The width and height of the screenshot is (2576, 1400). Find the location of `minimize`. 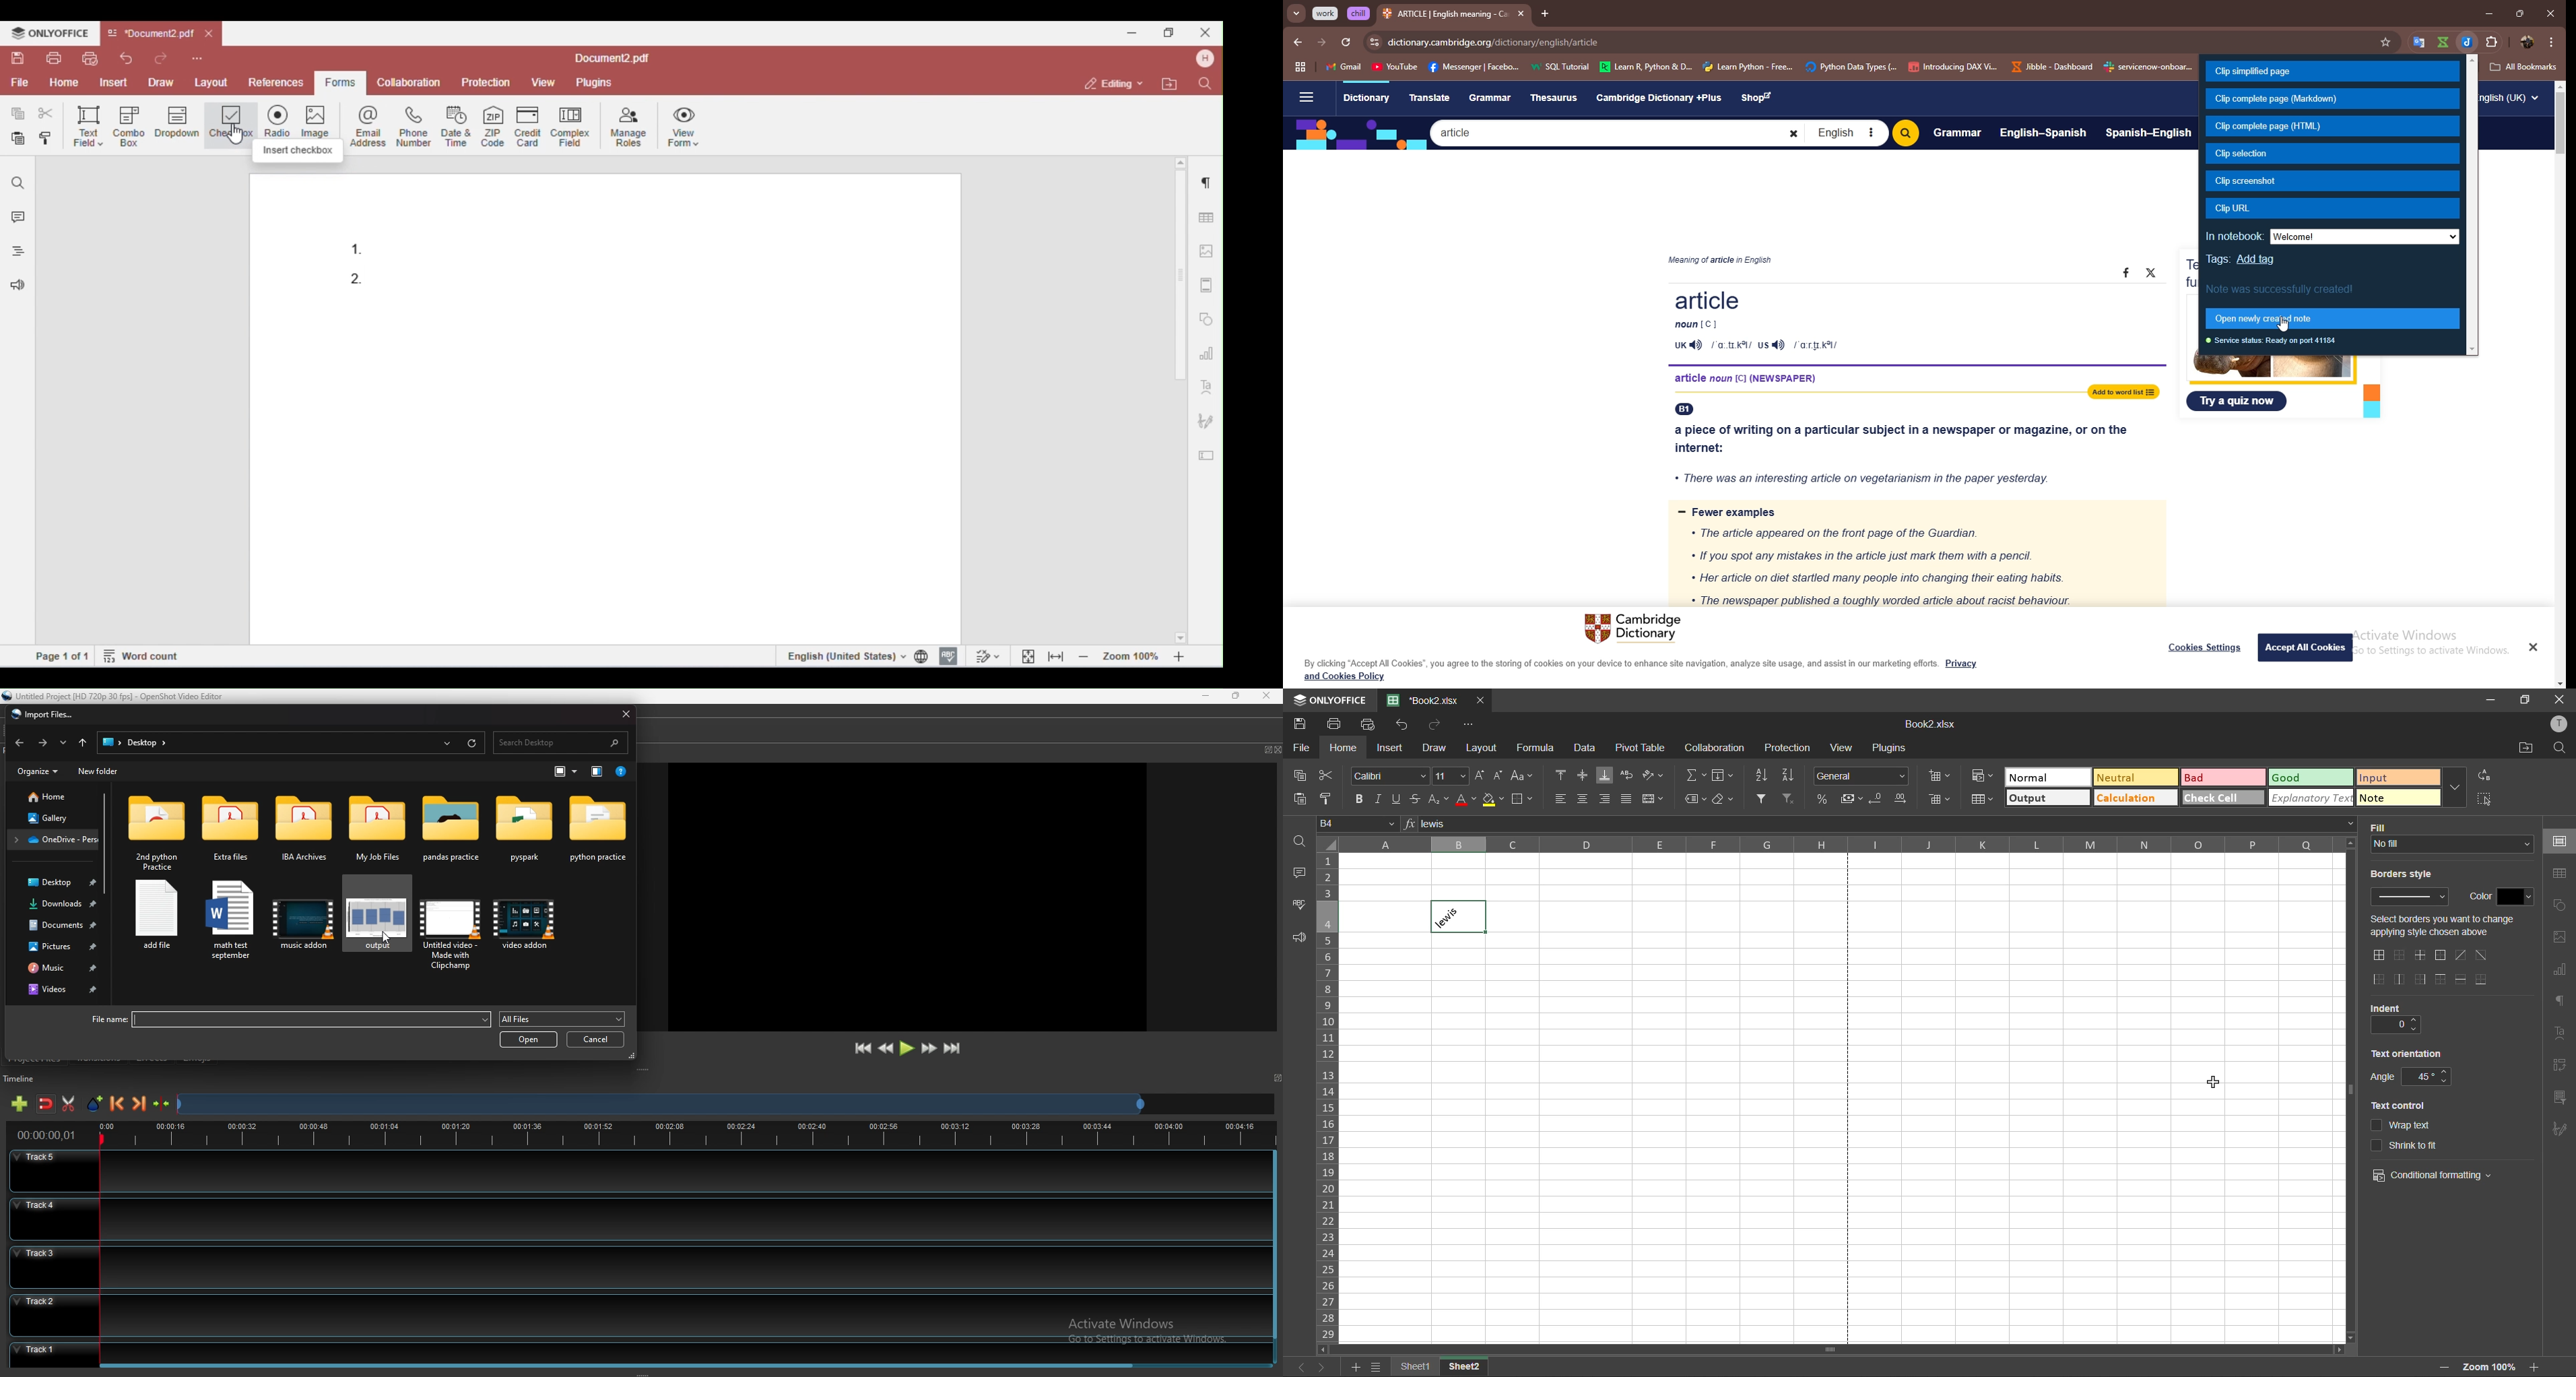

minimize is located at coordinates (1207, 696).